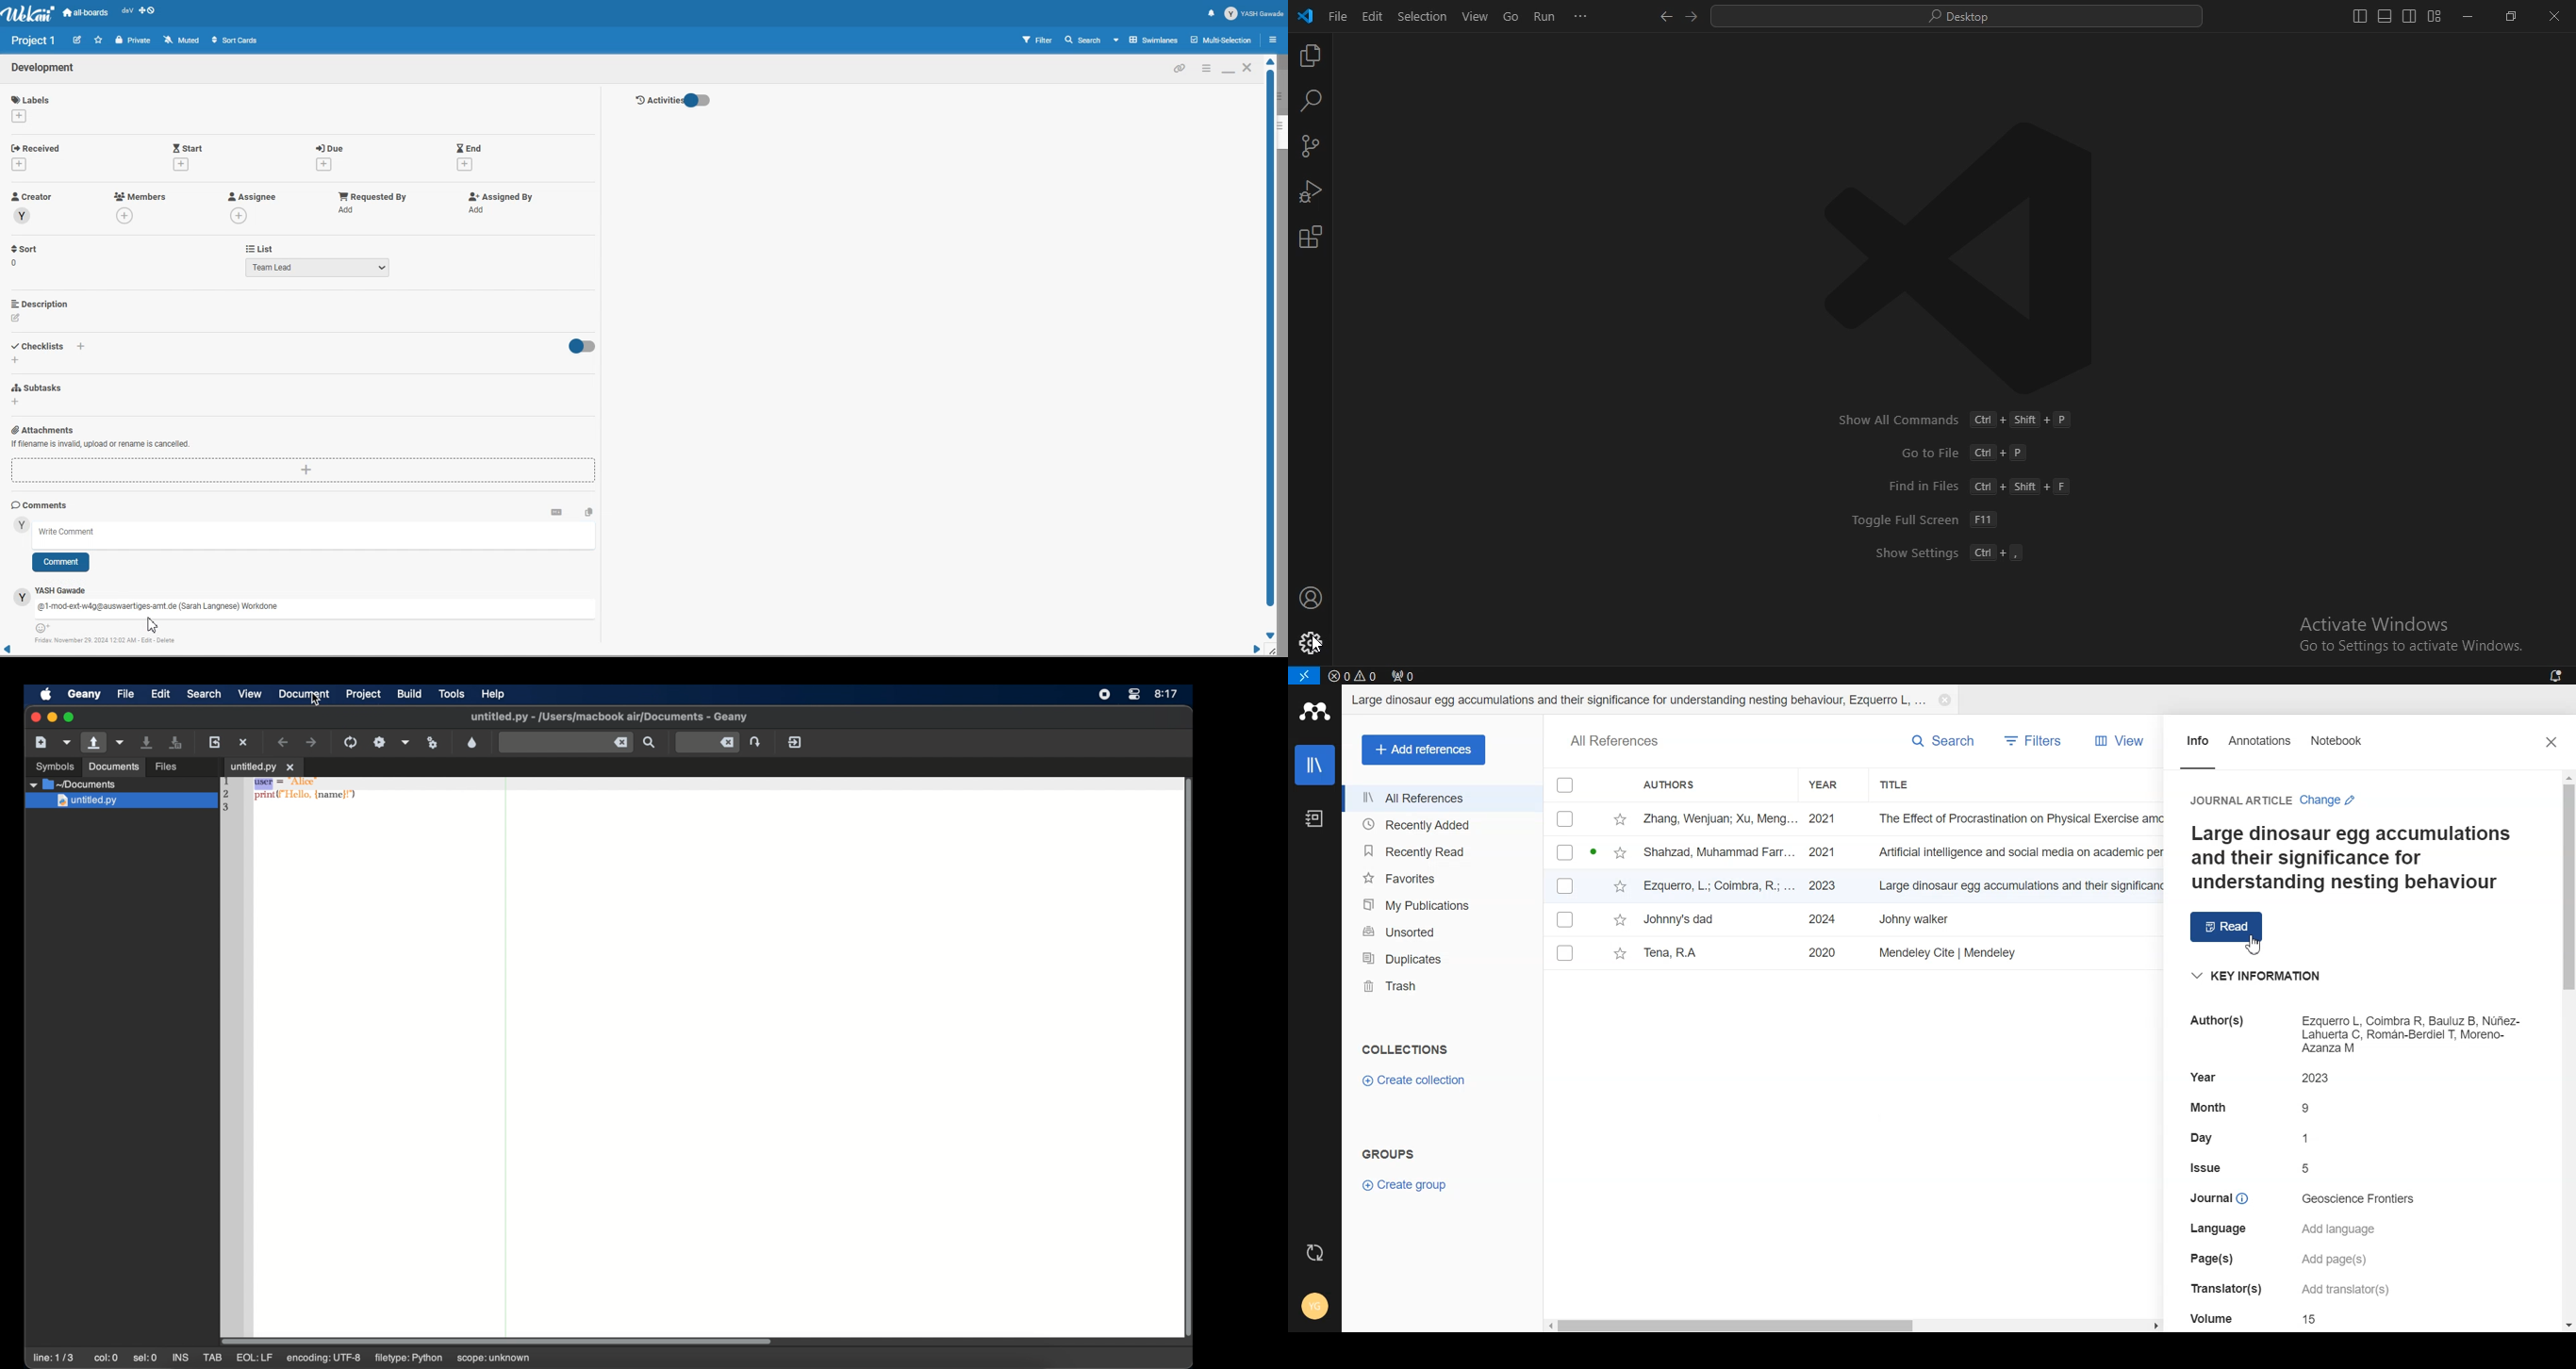  Describe the element at coordinates (2260, 748) in the screenshot. I see `Annotations` at that location.